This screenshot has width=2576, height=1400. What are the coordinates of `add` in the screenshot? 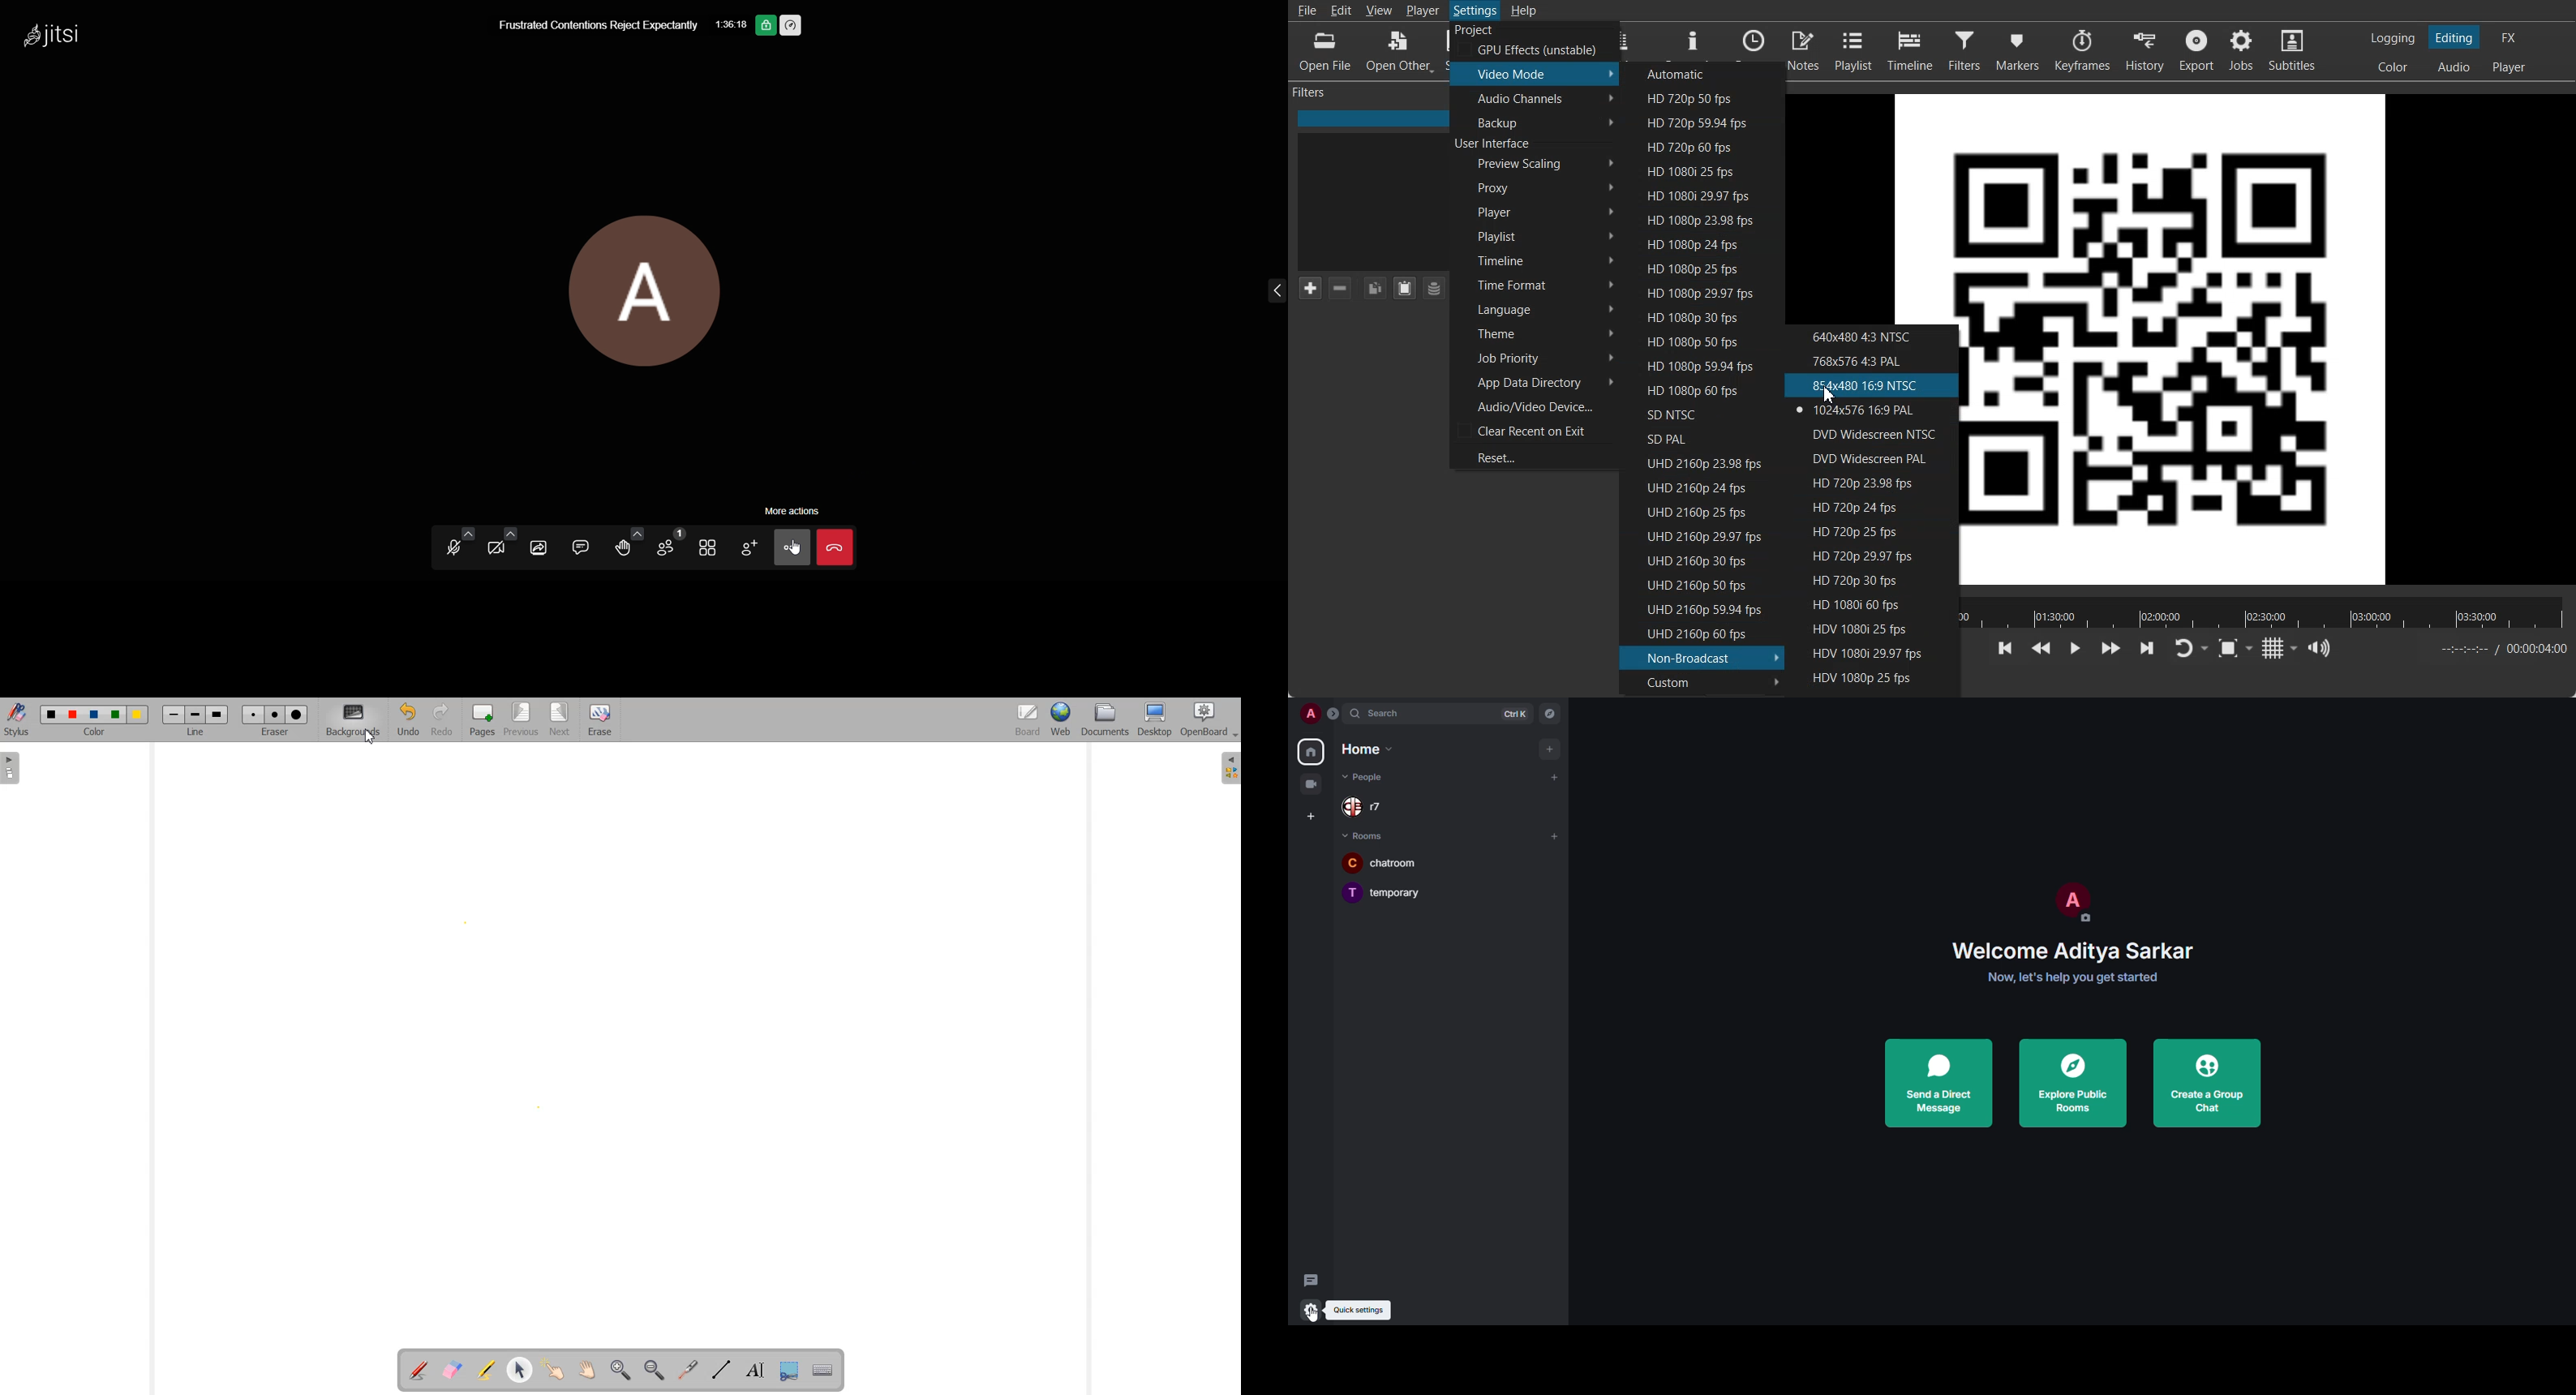 It's located at (1550, 748).